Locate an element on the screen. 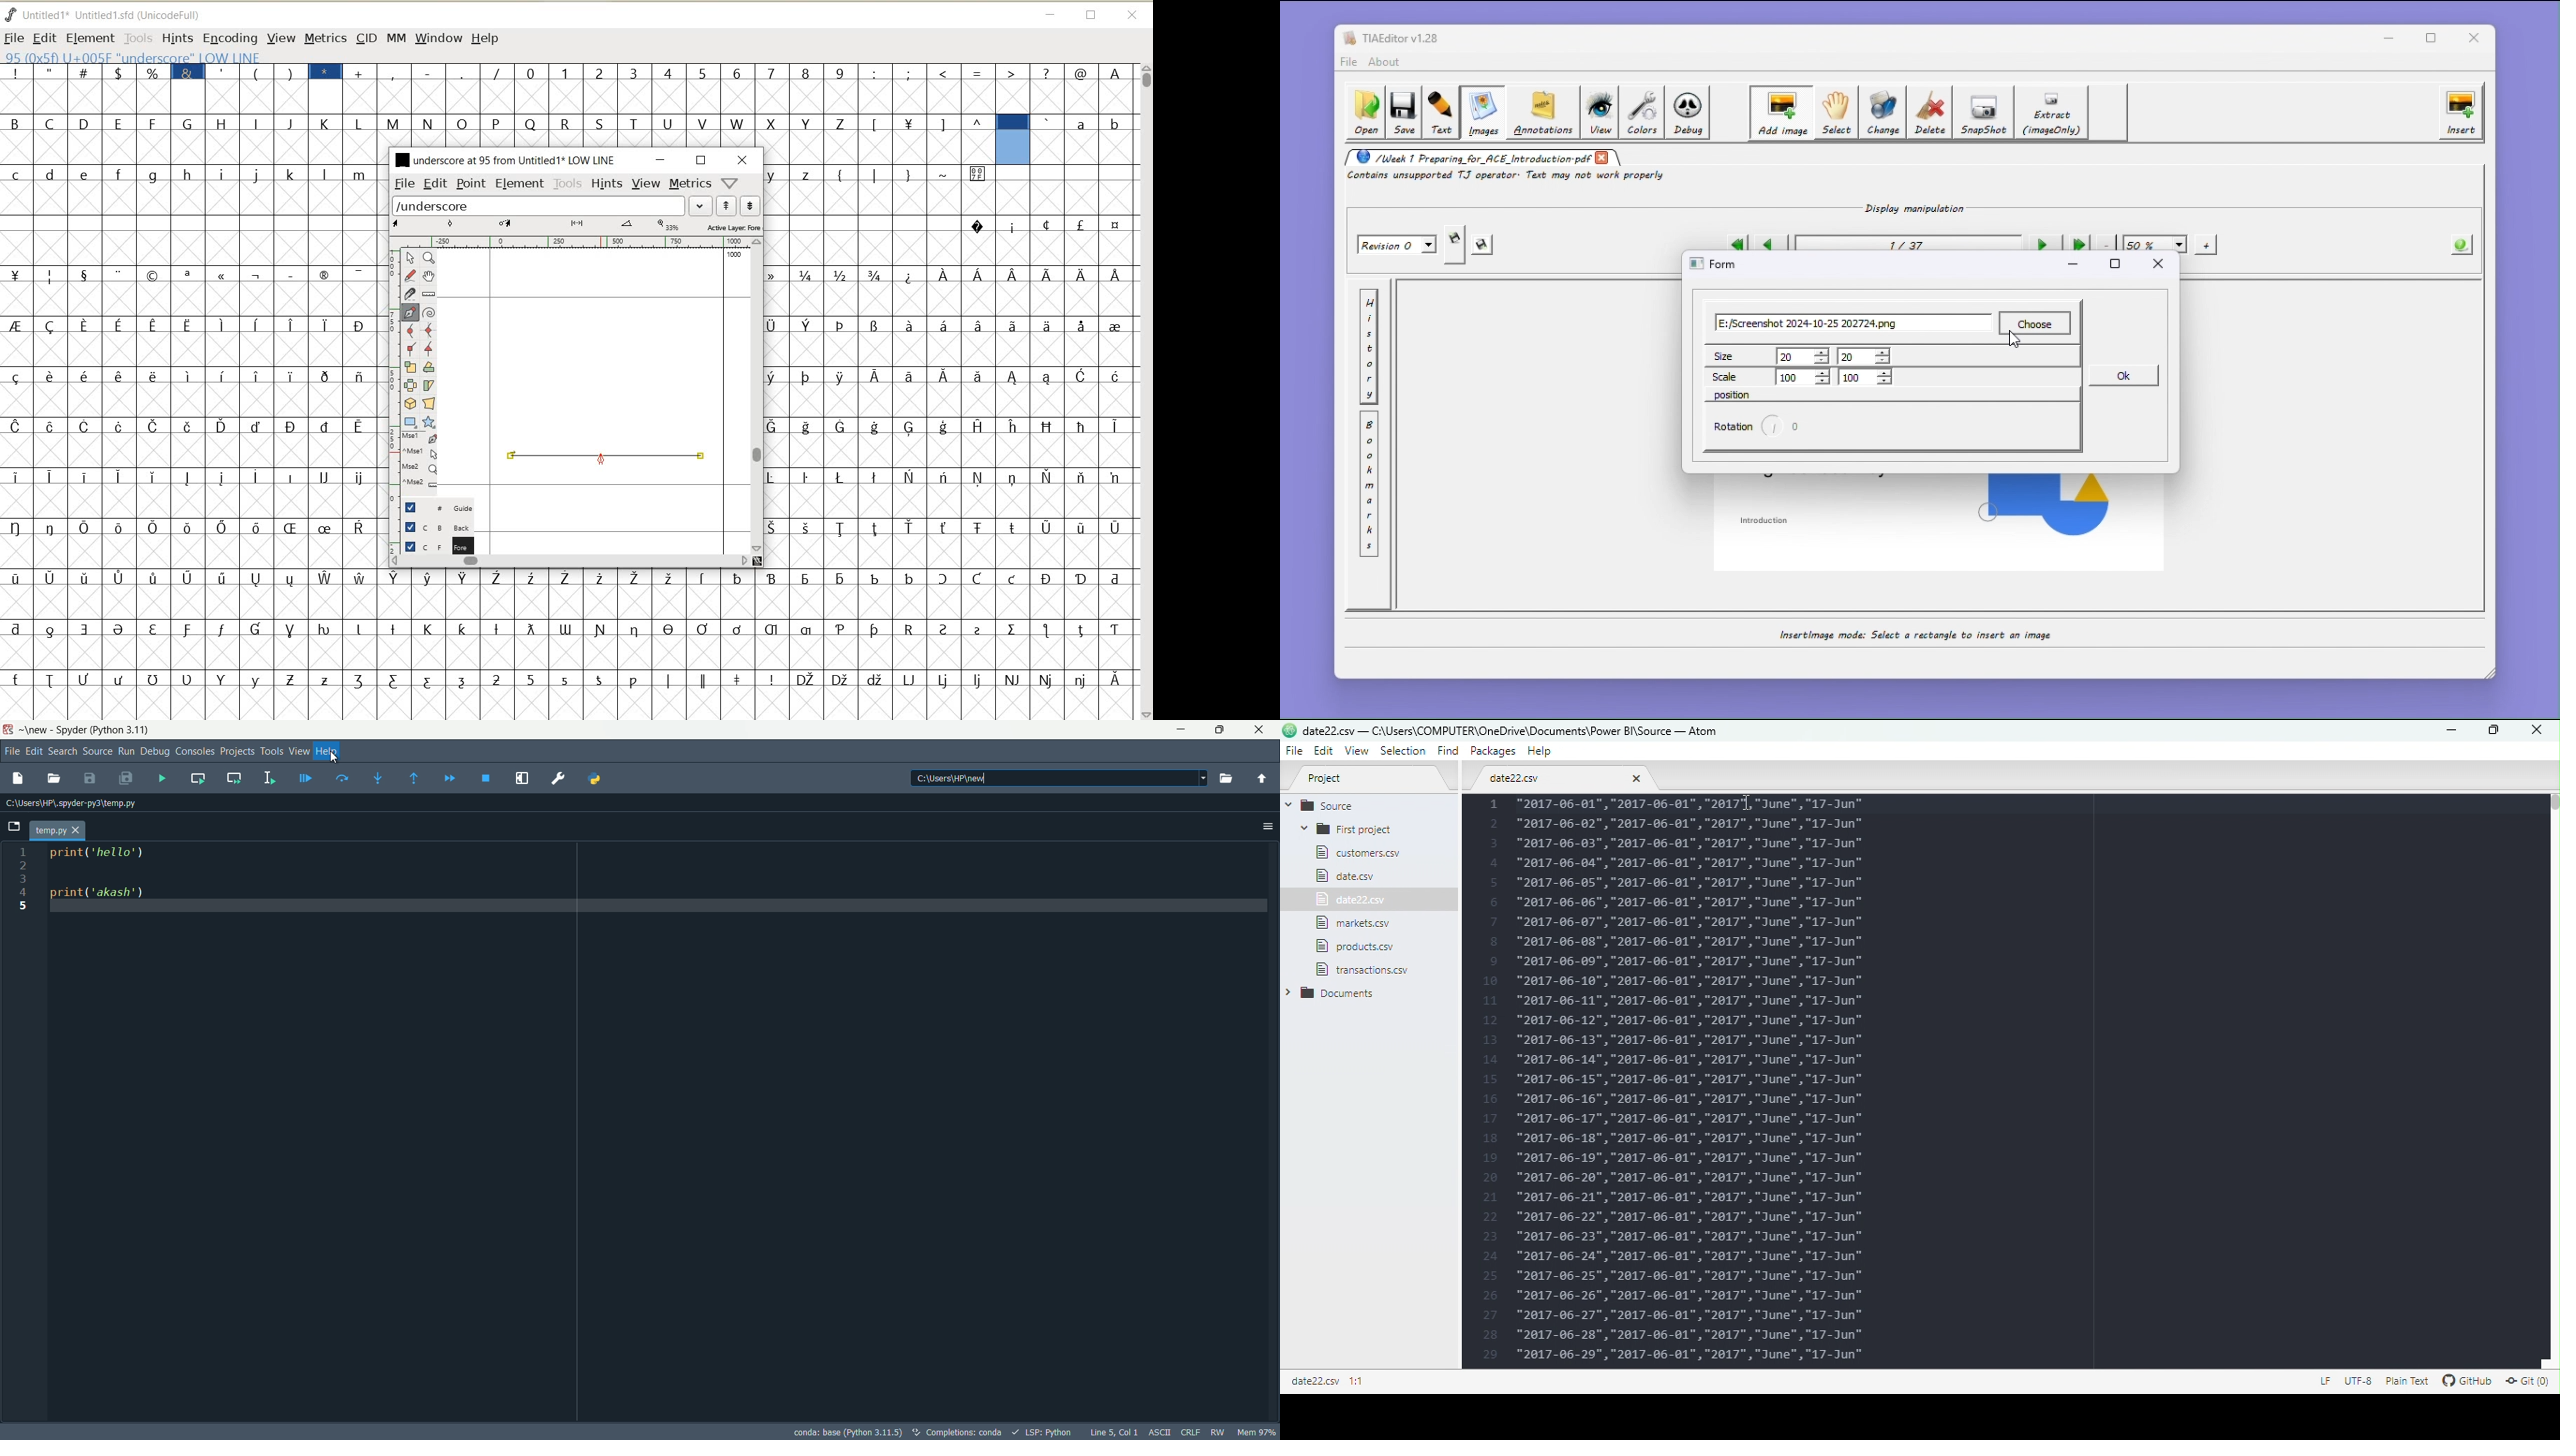 The image size is (2576, 1456). save file is located at coordinates (88, 779).